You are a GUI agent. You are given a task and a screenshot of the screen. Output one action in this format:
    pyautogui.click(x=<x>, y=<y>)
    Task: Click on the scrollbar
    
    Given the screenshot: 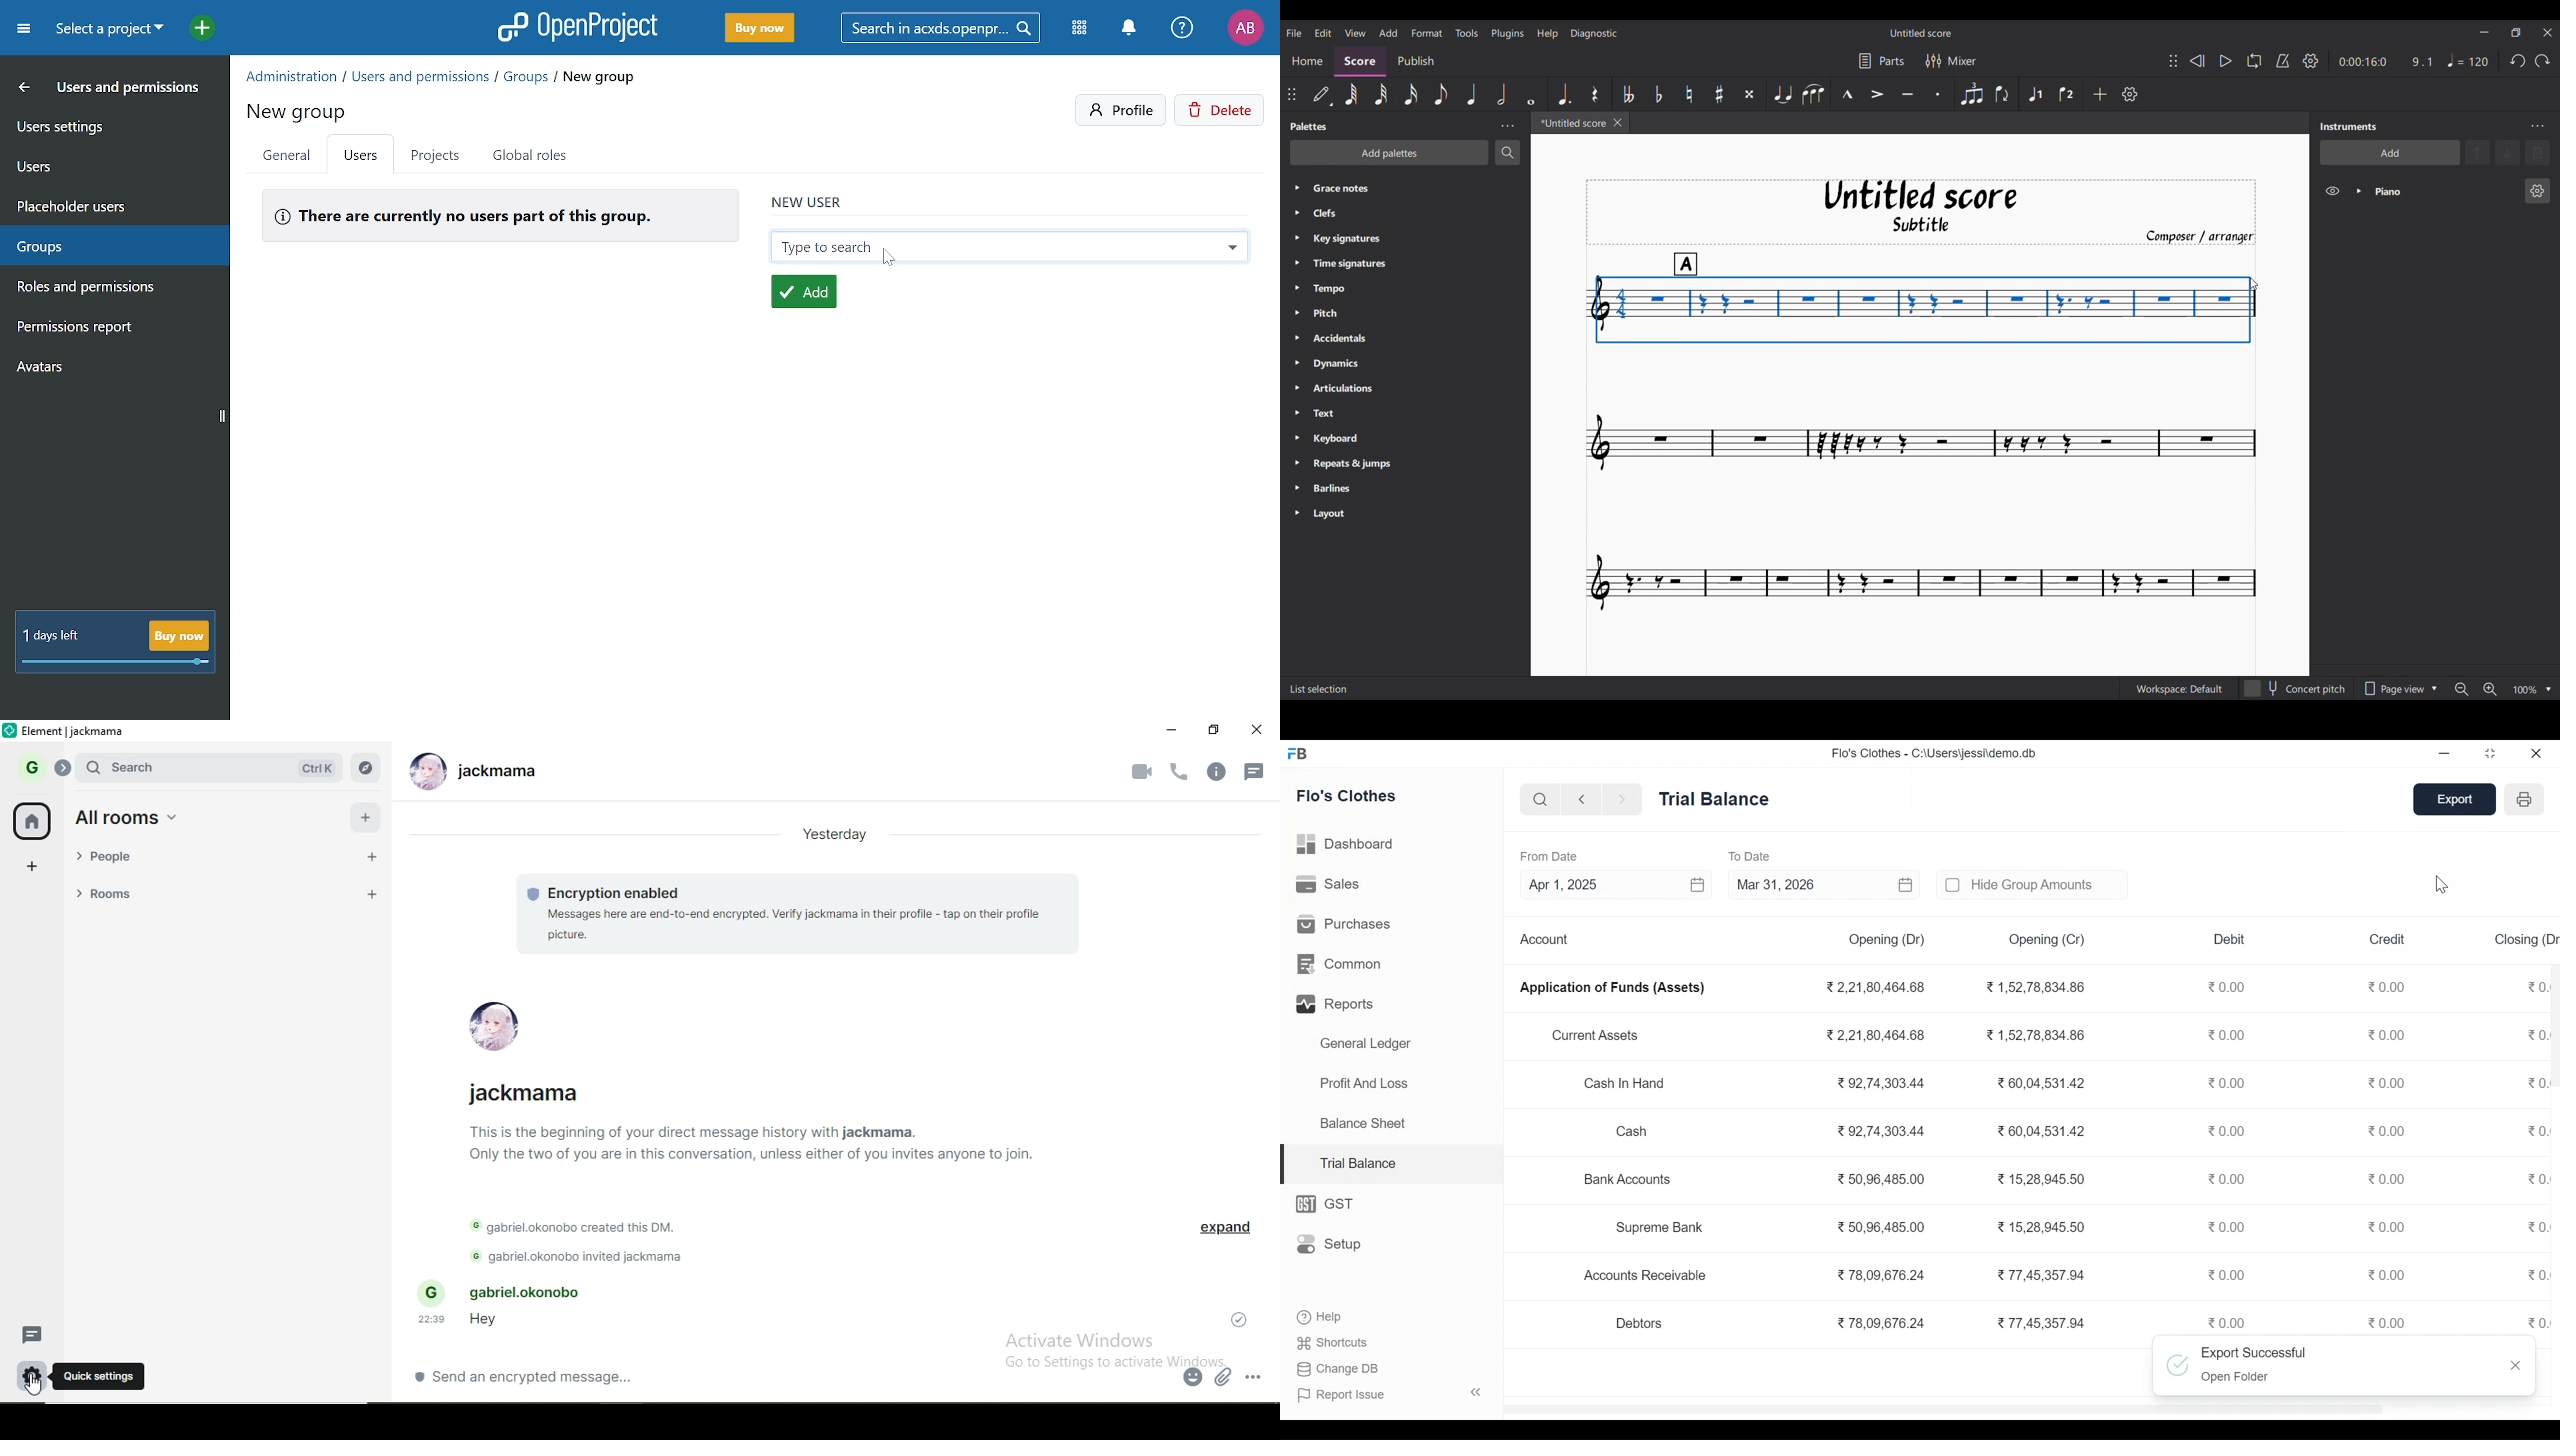 What is the action you would take?
    pyautogui.click(x=1947, y=1408)
    